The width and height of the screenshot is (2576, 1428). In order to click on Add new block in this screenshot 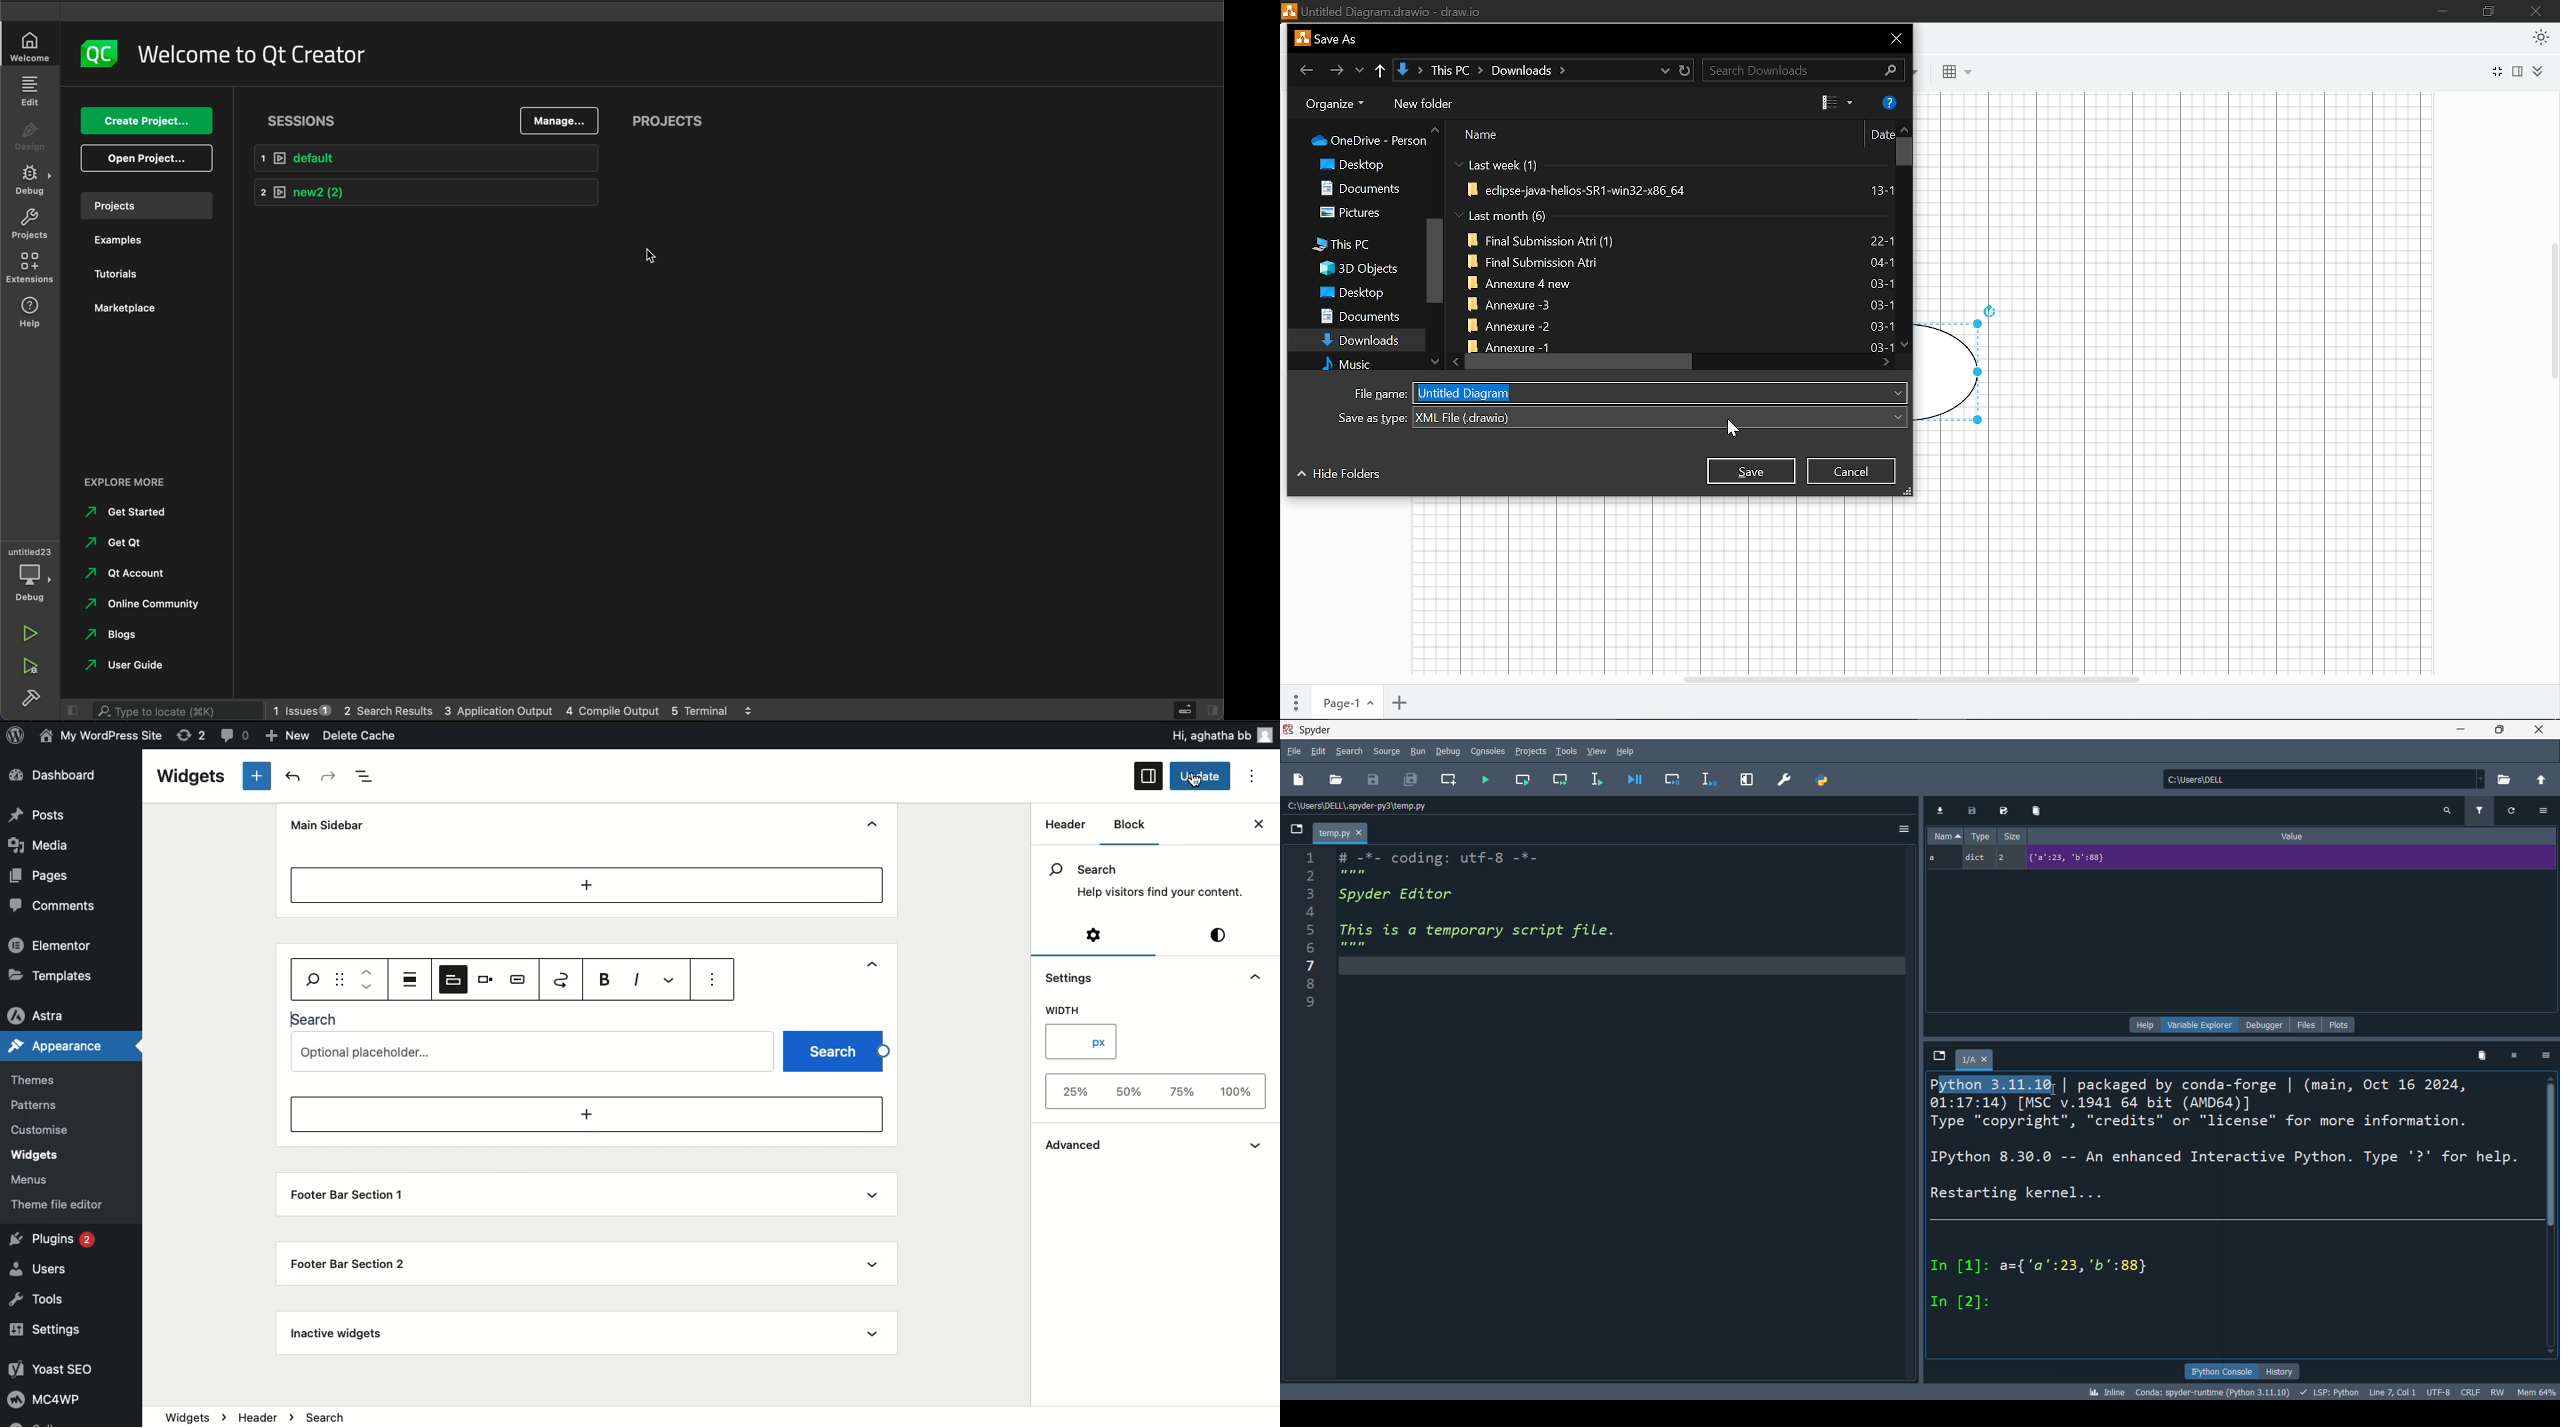, I will do `click(587, 884)`.